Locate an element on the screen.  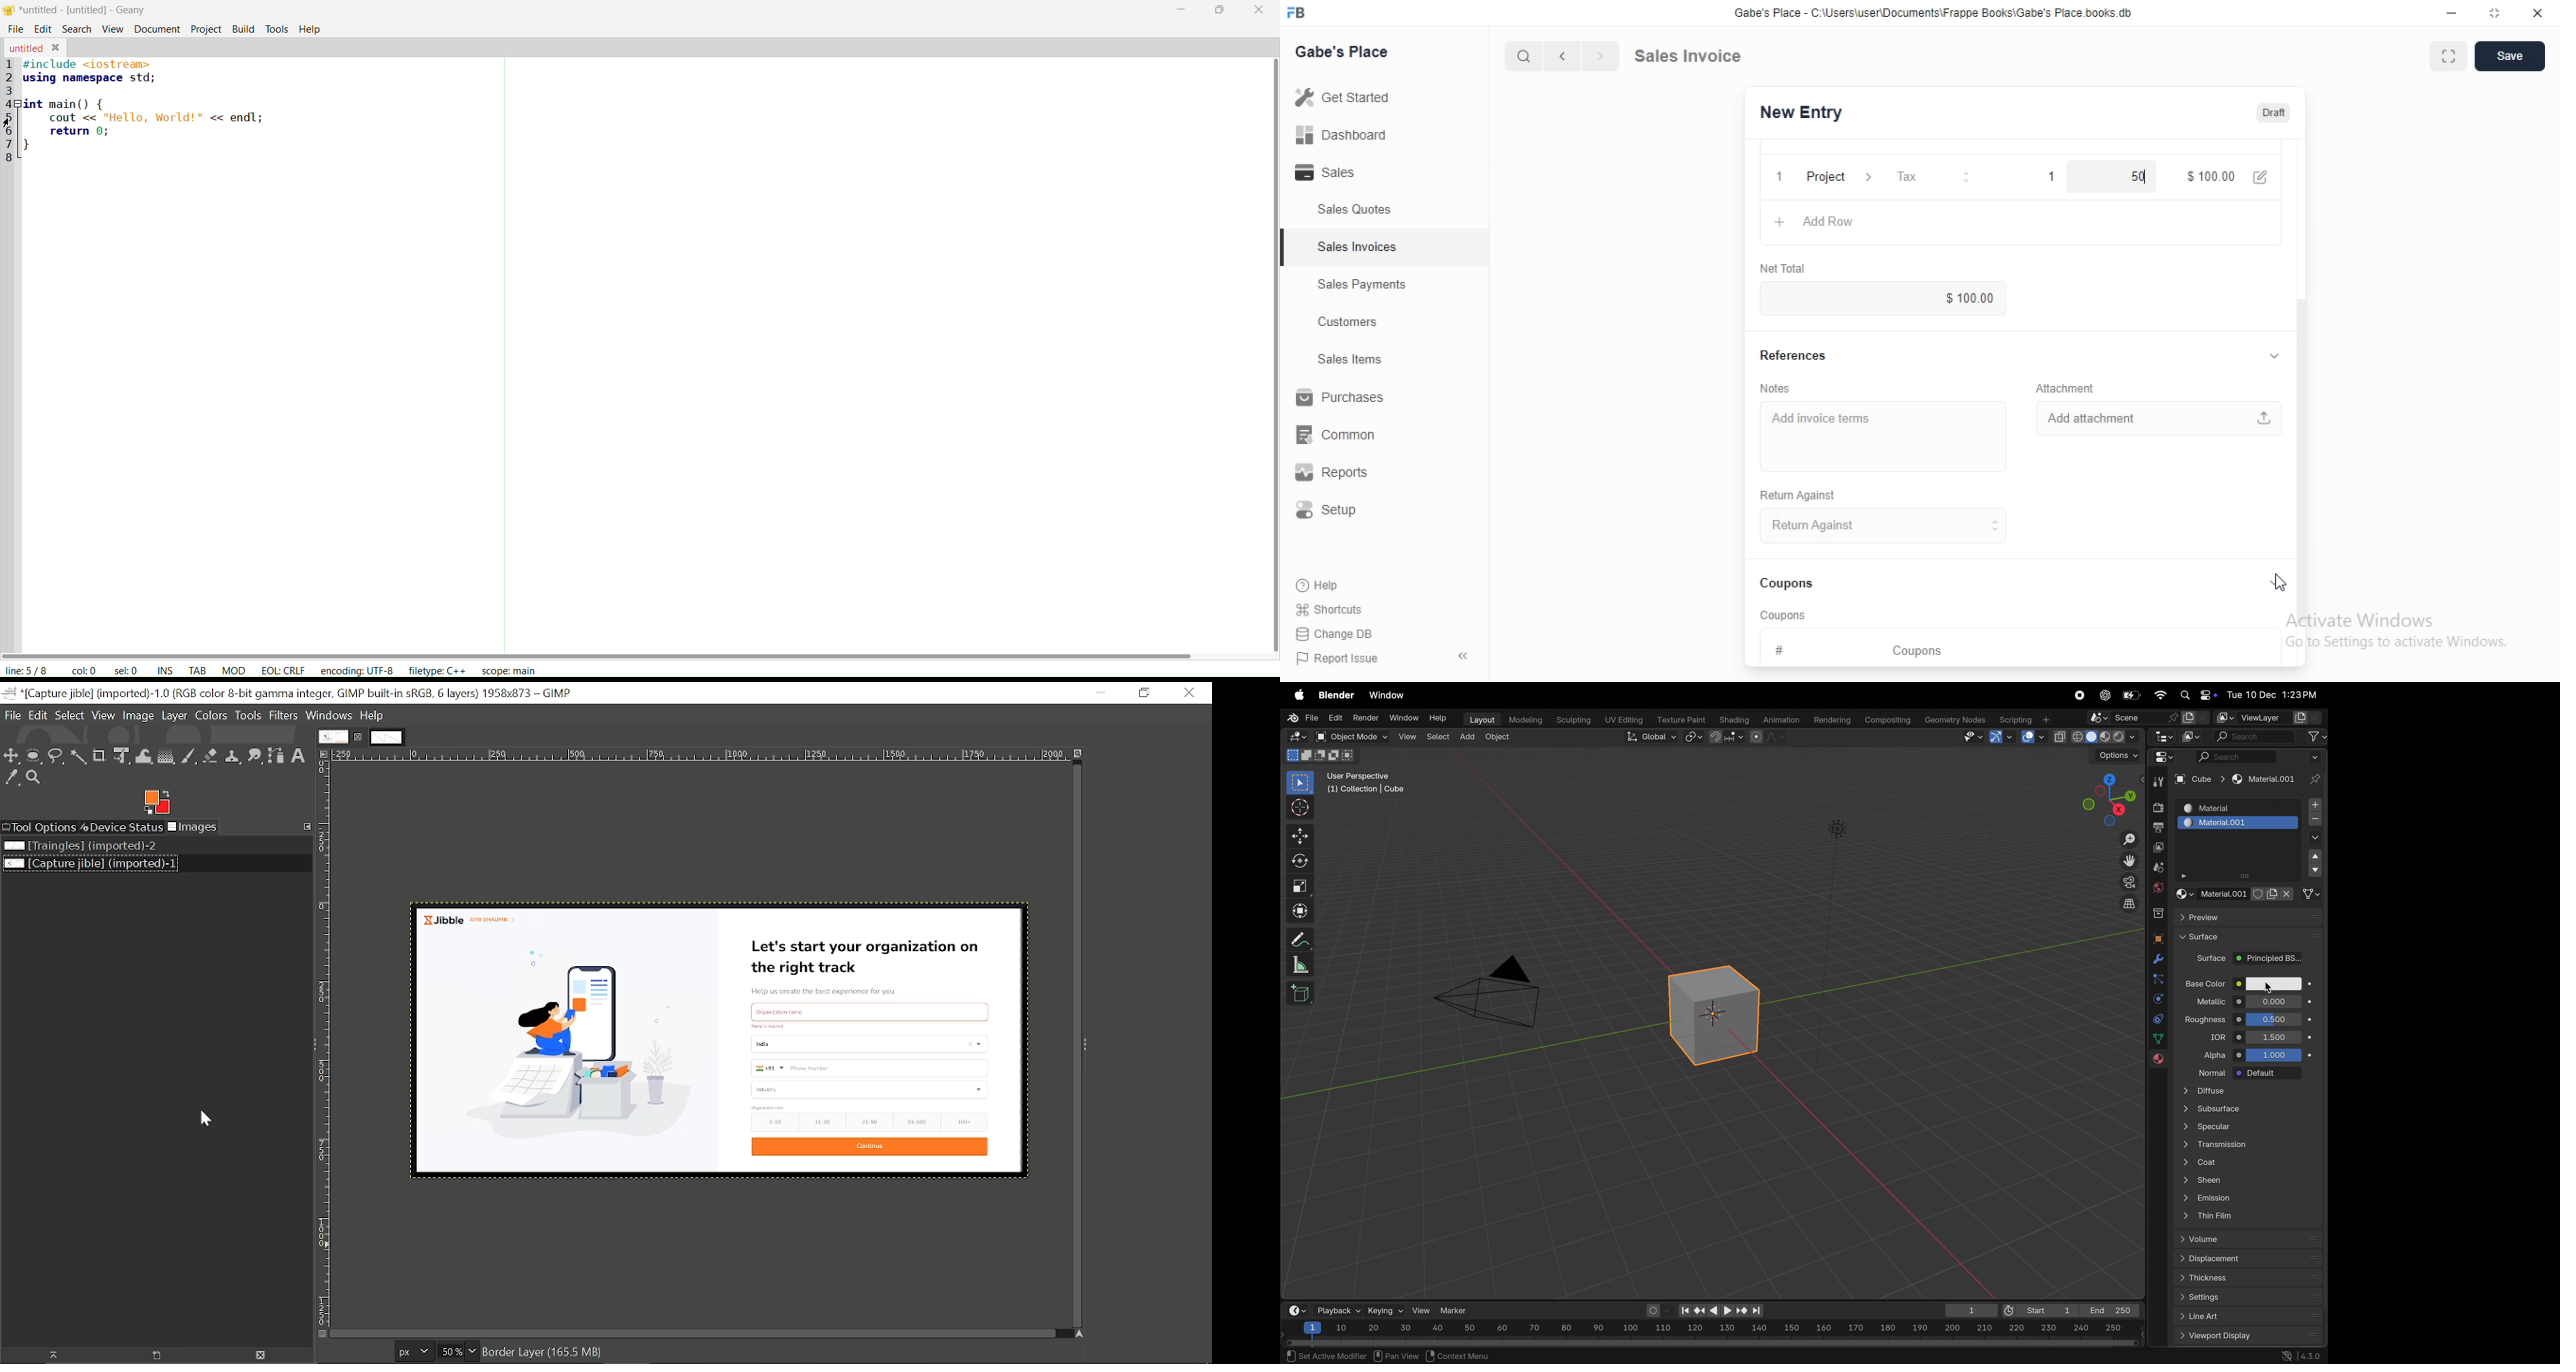
battery is located at coordinates (2134, 695).